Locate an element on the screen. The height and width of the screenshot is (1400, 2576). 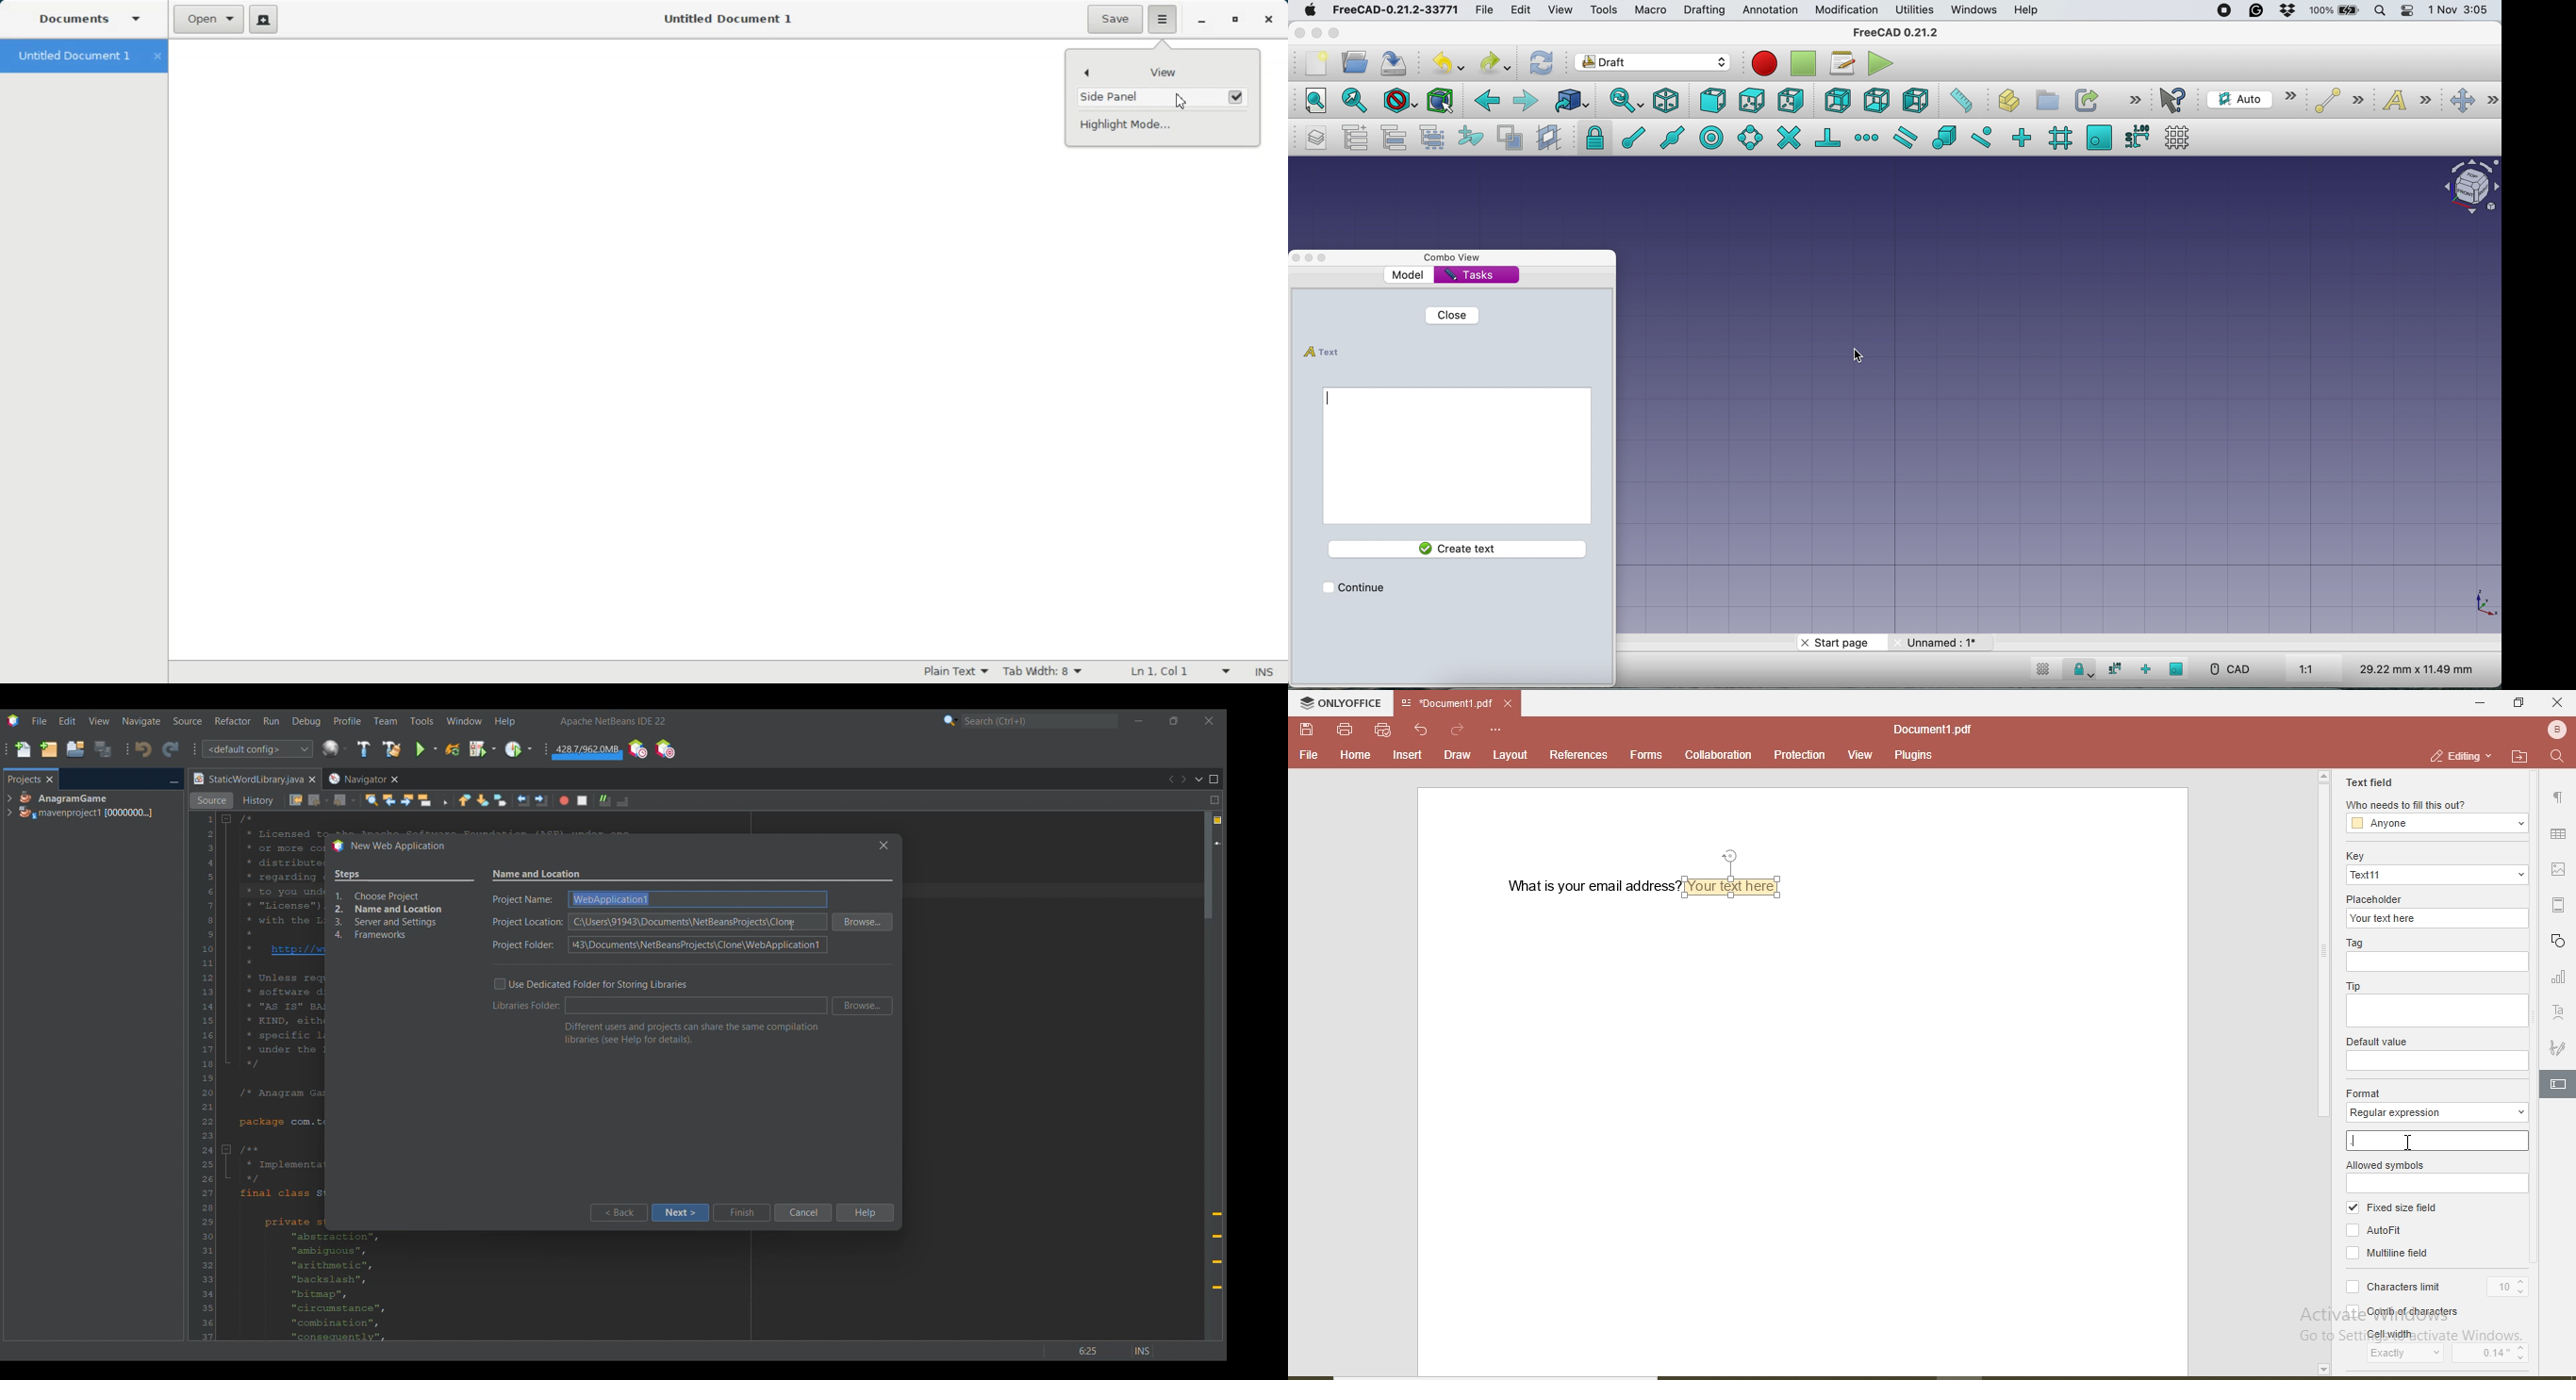
spotlight search is located at coordinates (2379, 11).